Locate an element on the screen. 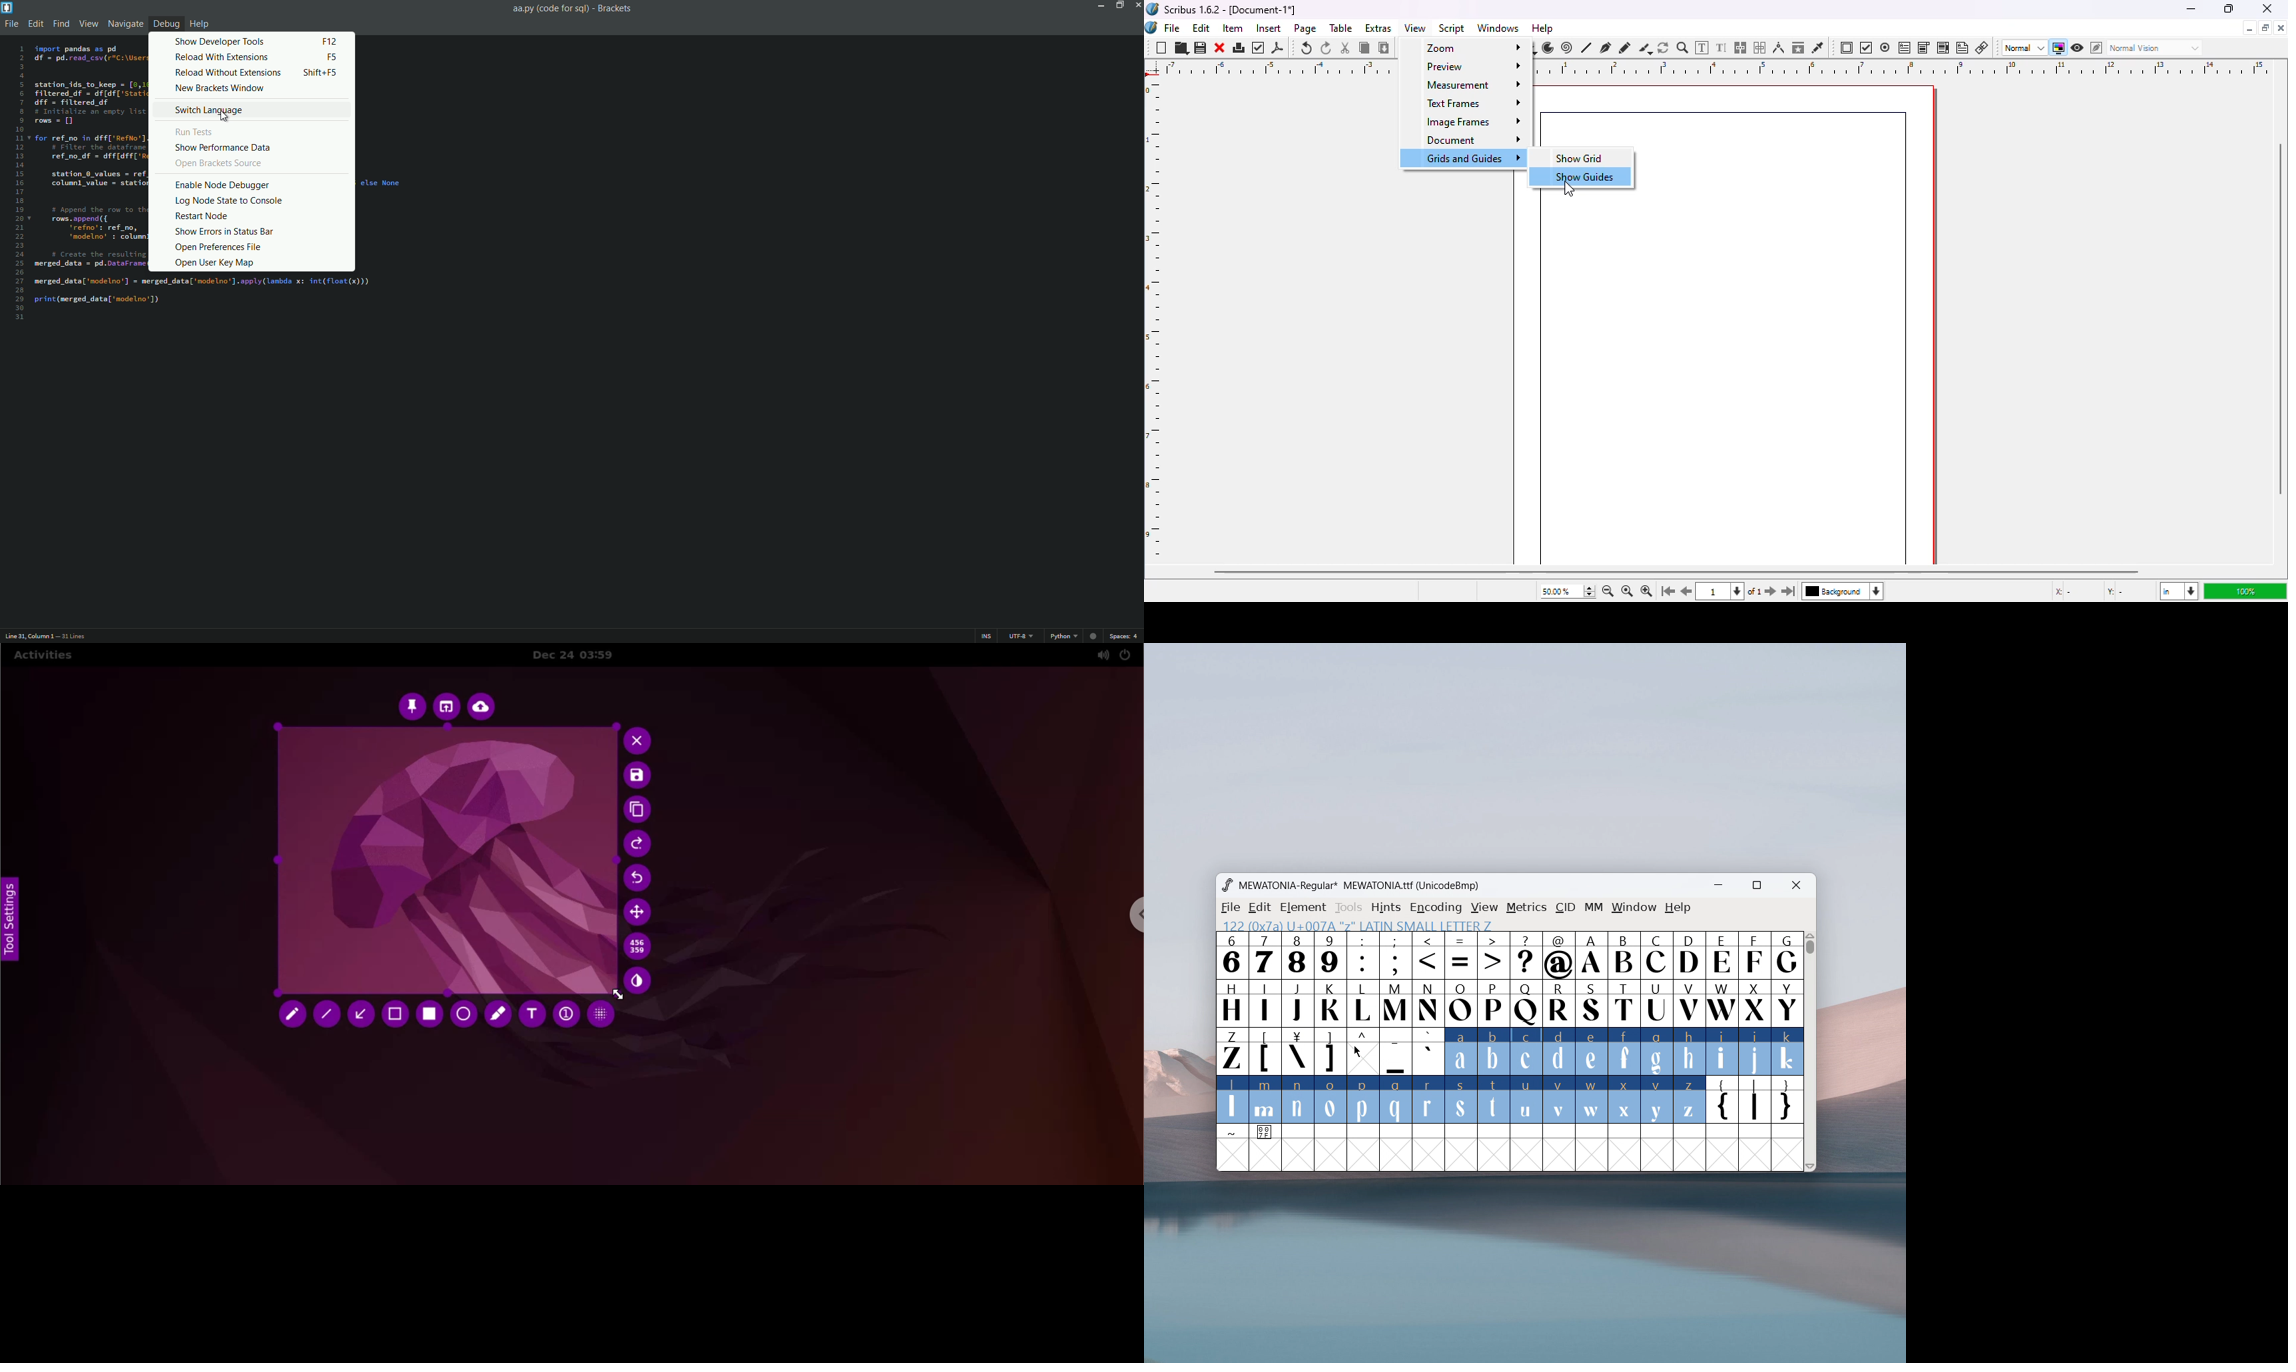  S is located at coordinates (1592, 1004).